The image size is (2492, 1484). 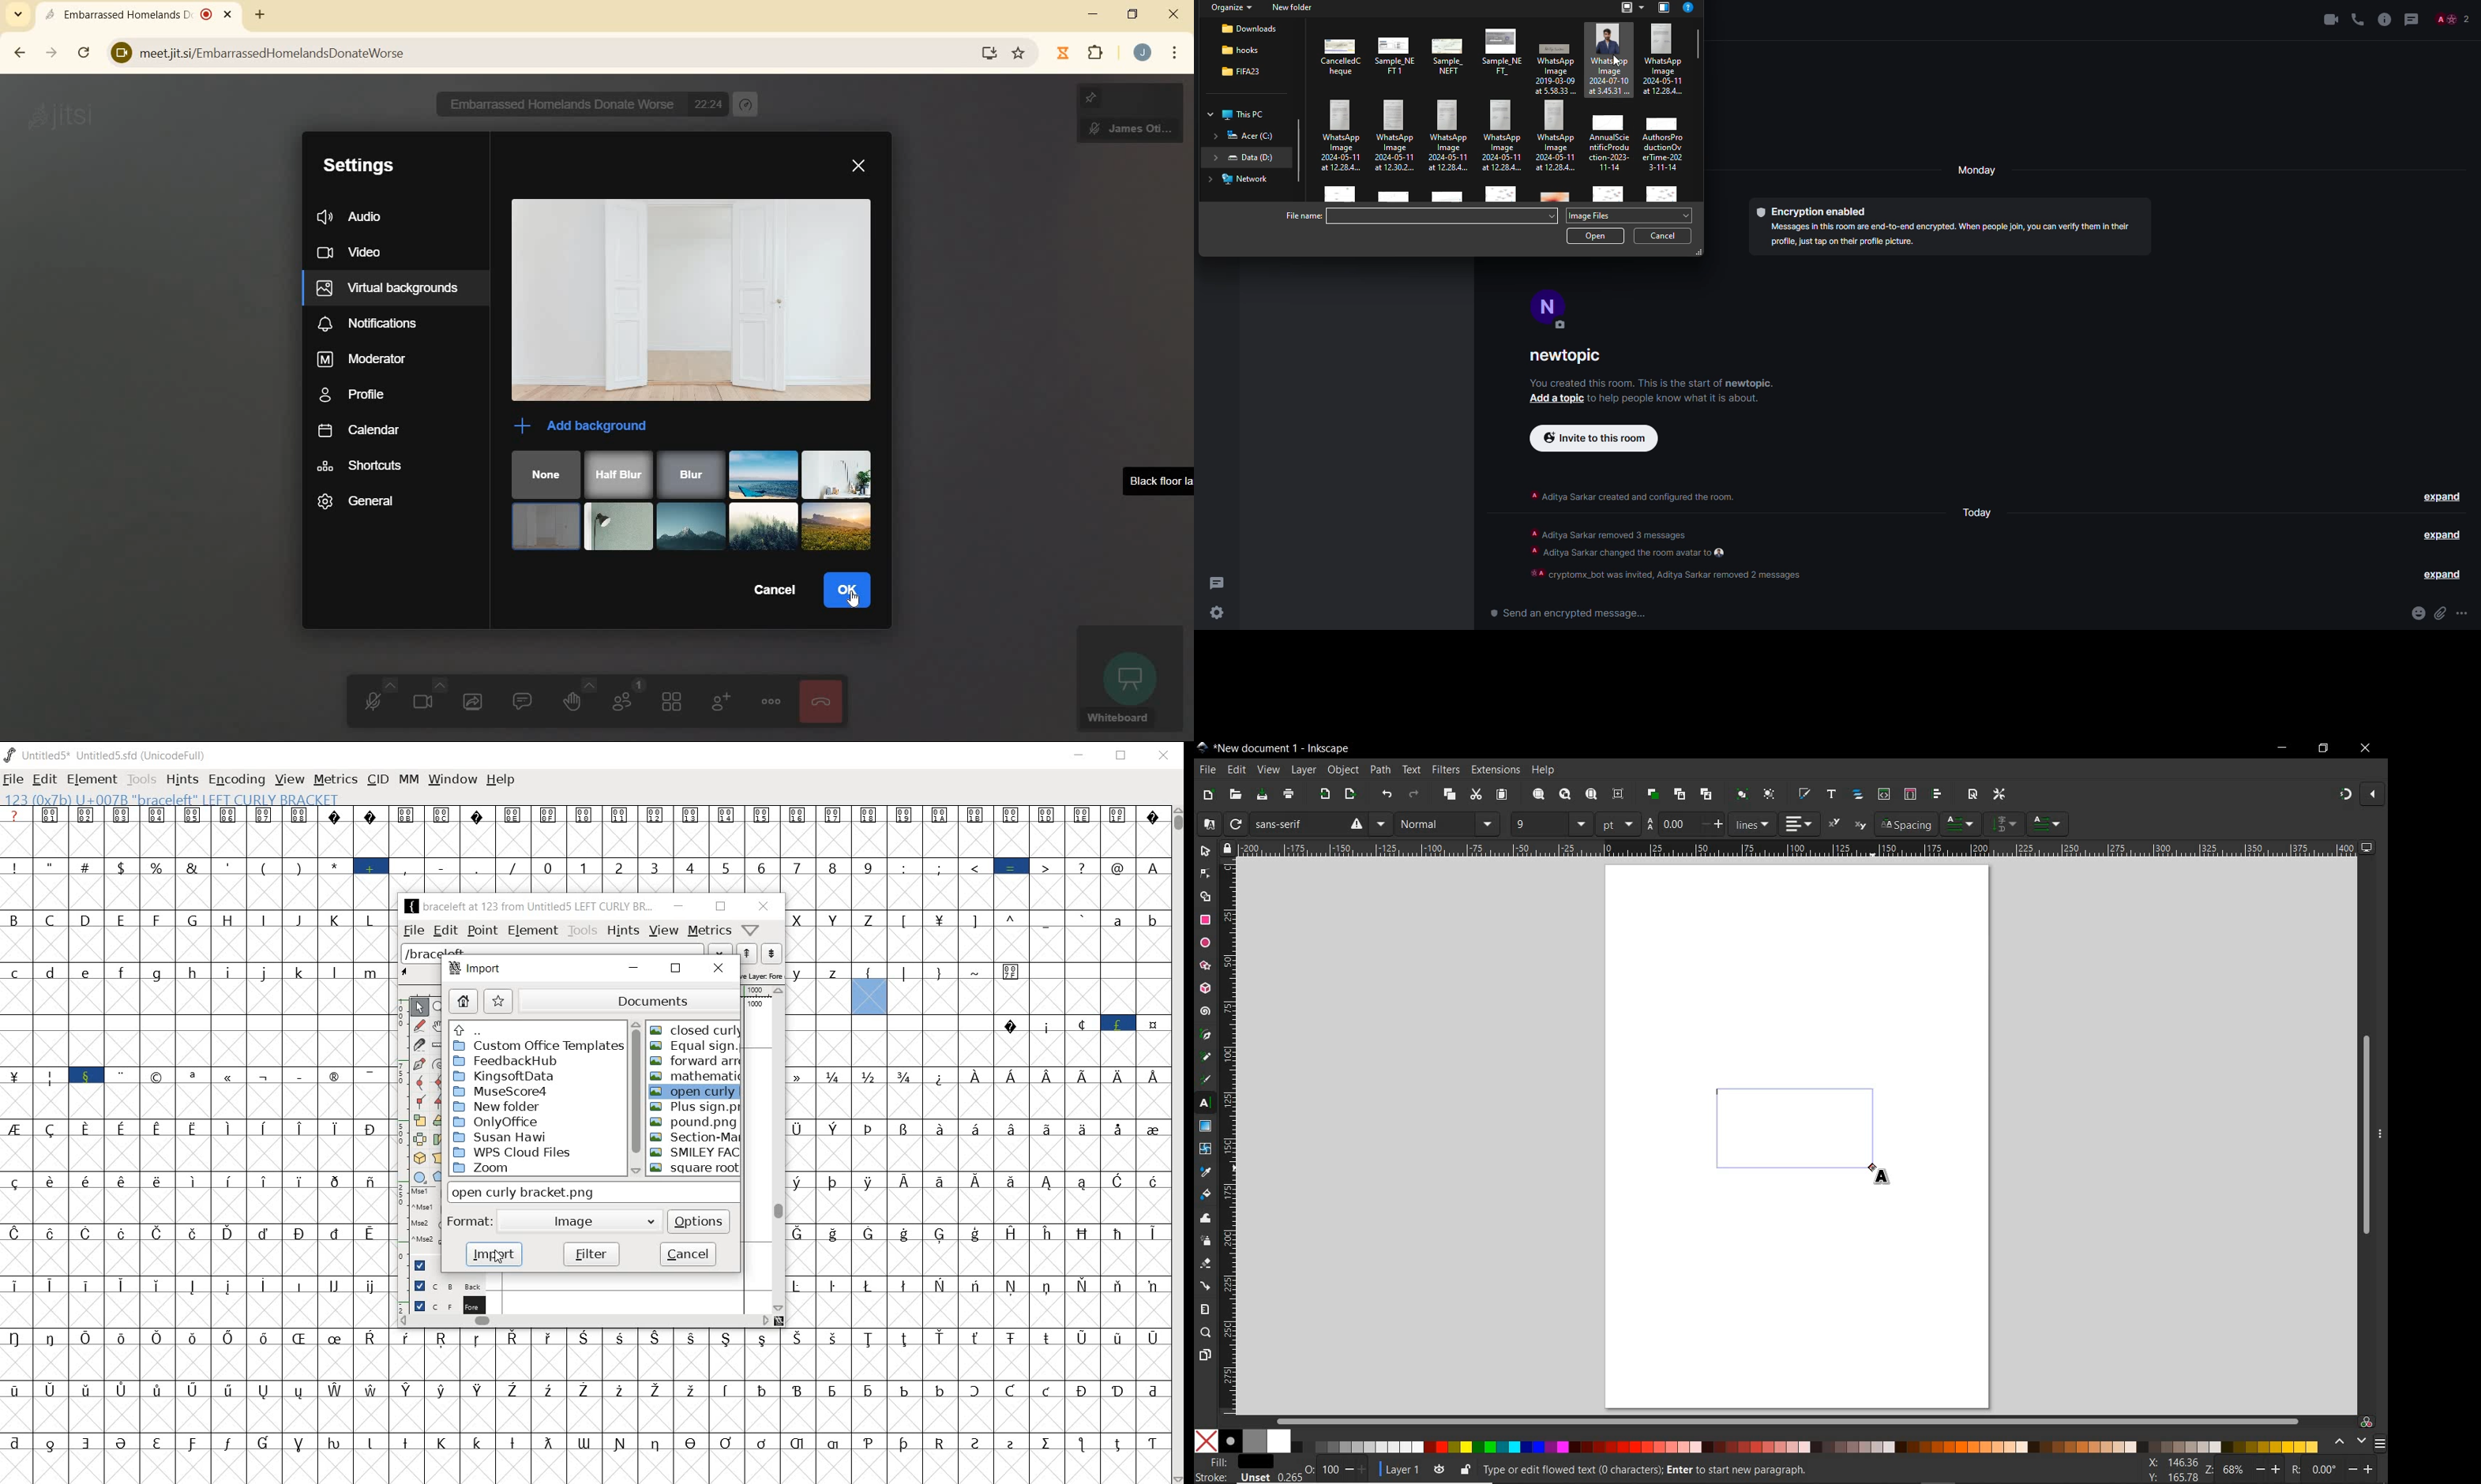 I want to click on bookmark, so click(x=1018, y=53).